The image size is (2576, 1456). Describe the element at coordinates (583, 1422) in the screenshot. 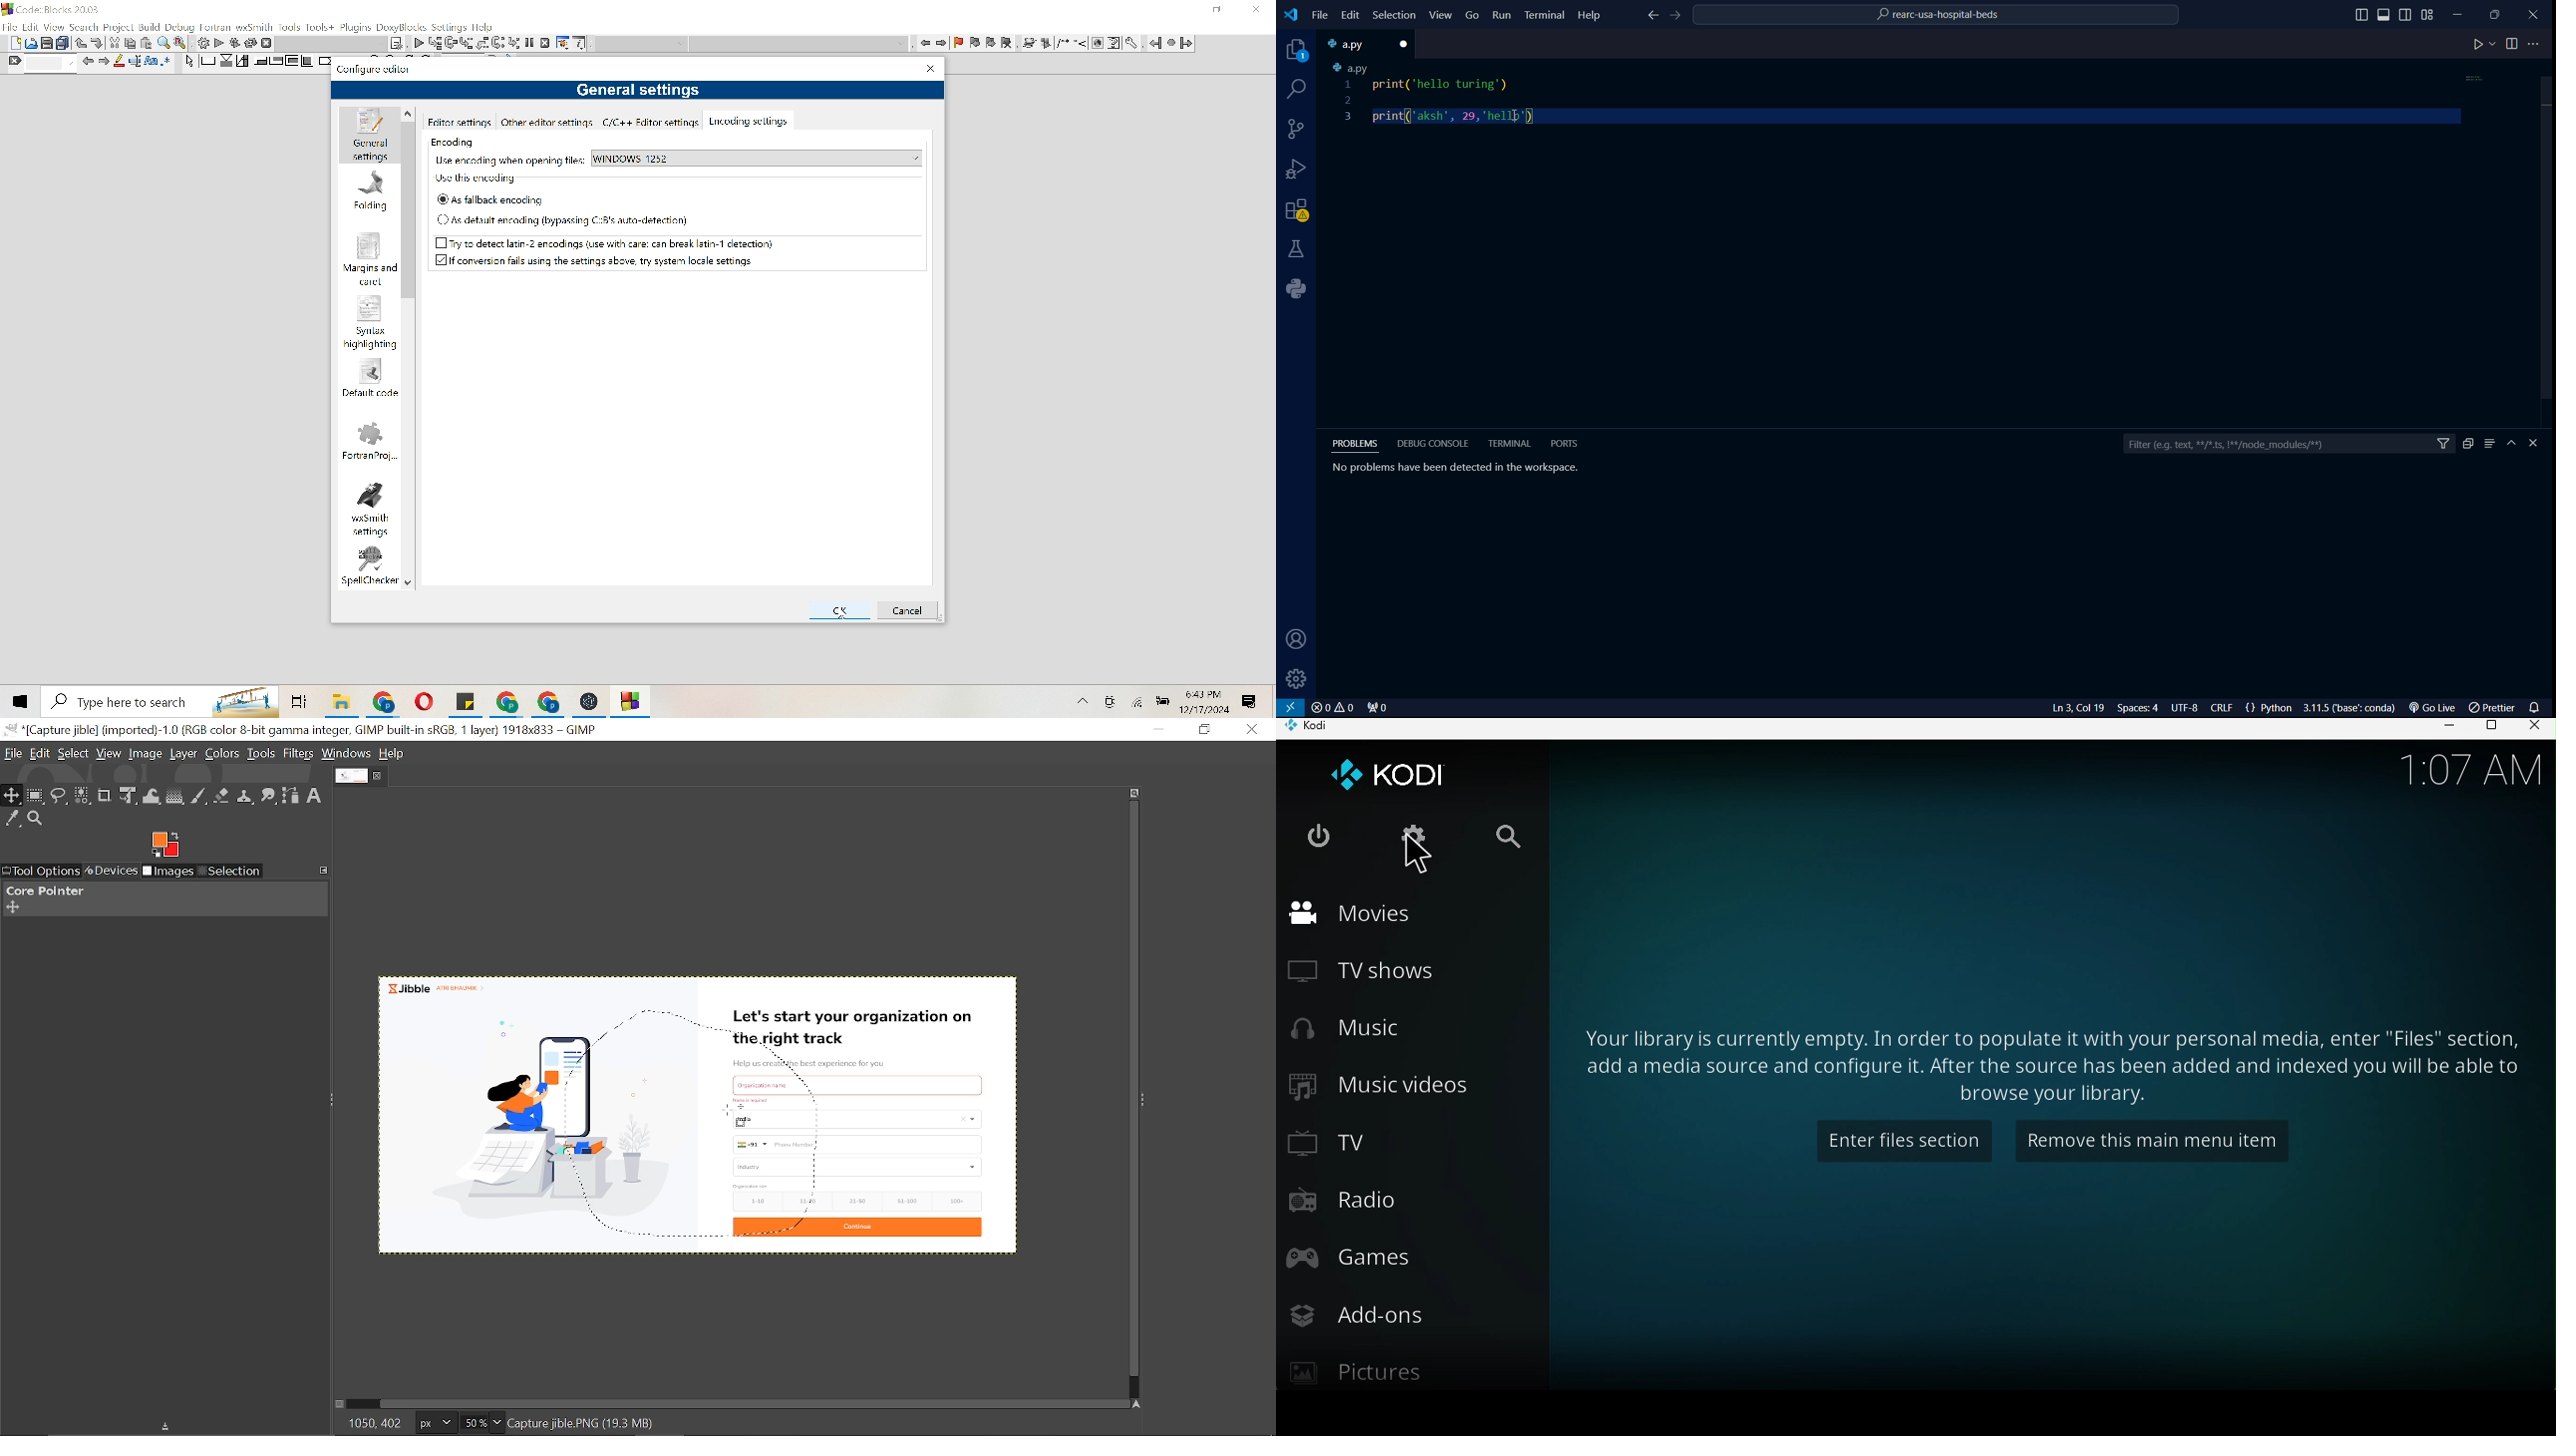

I see `Capture jble.PNG(18.6 MB` at that location.